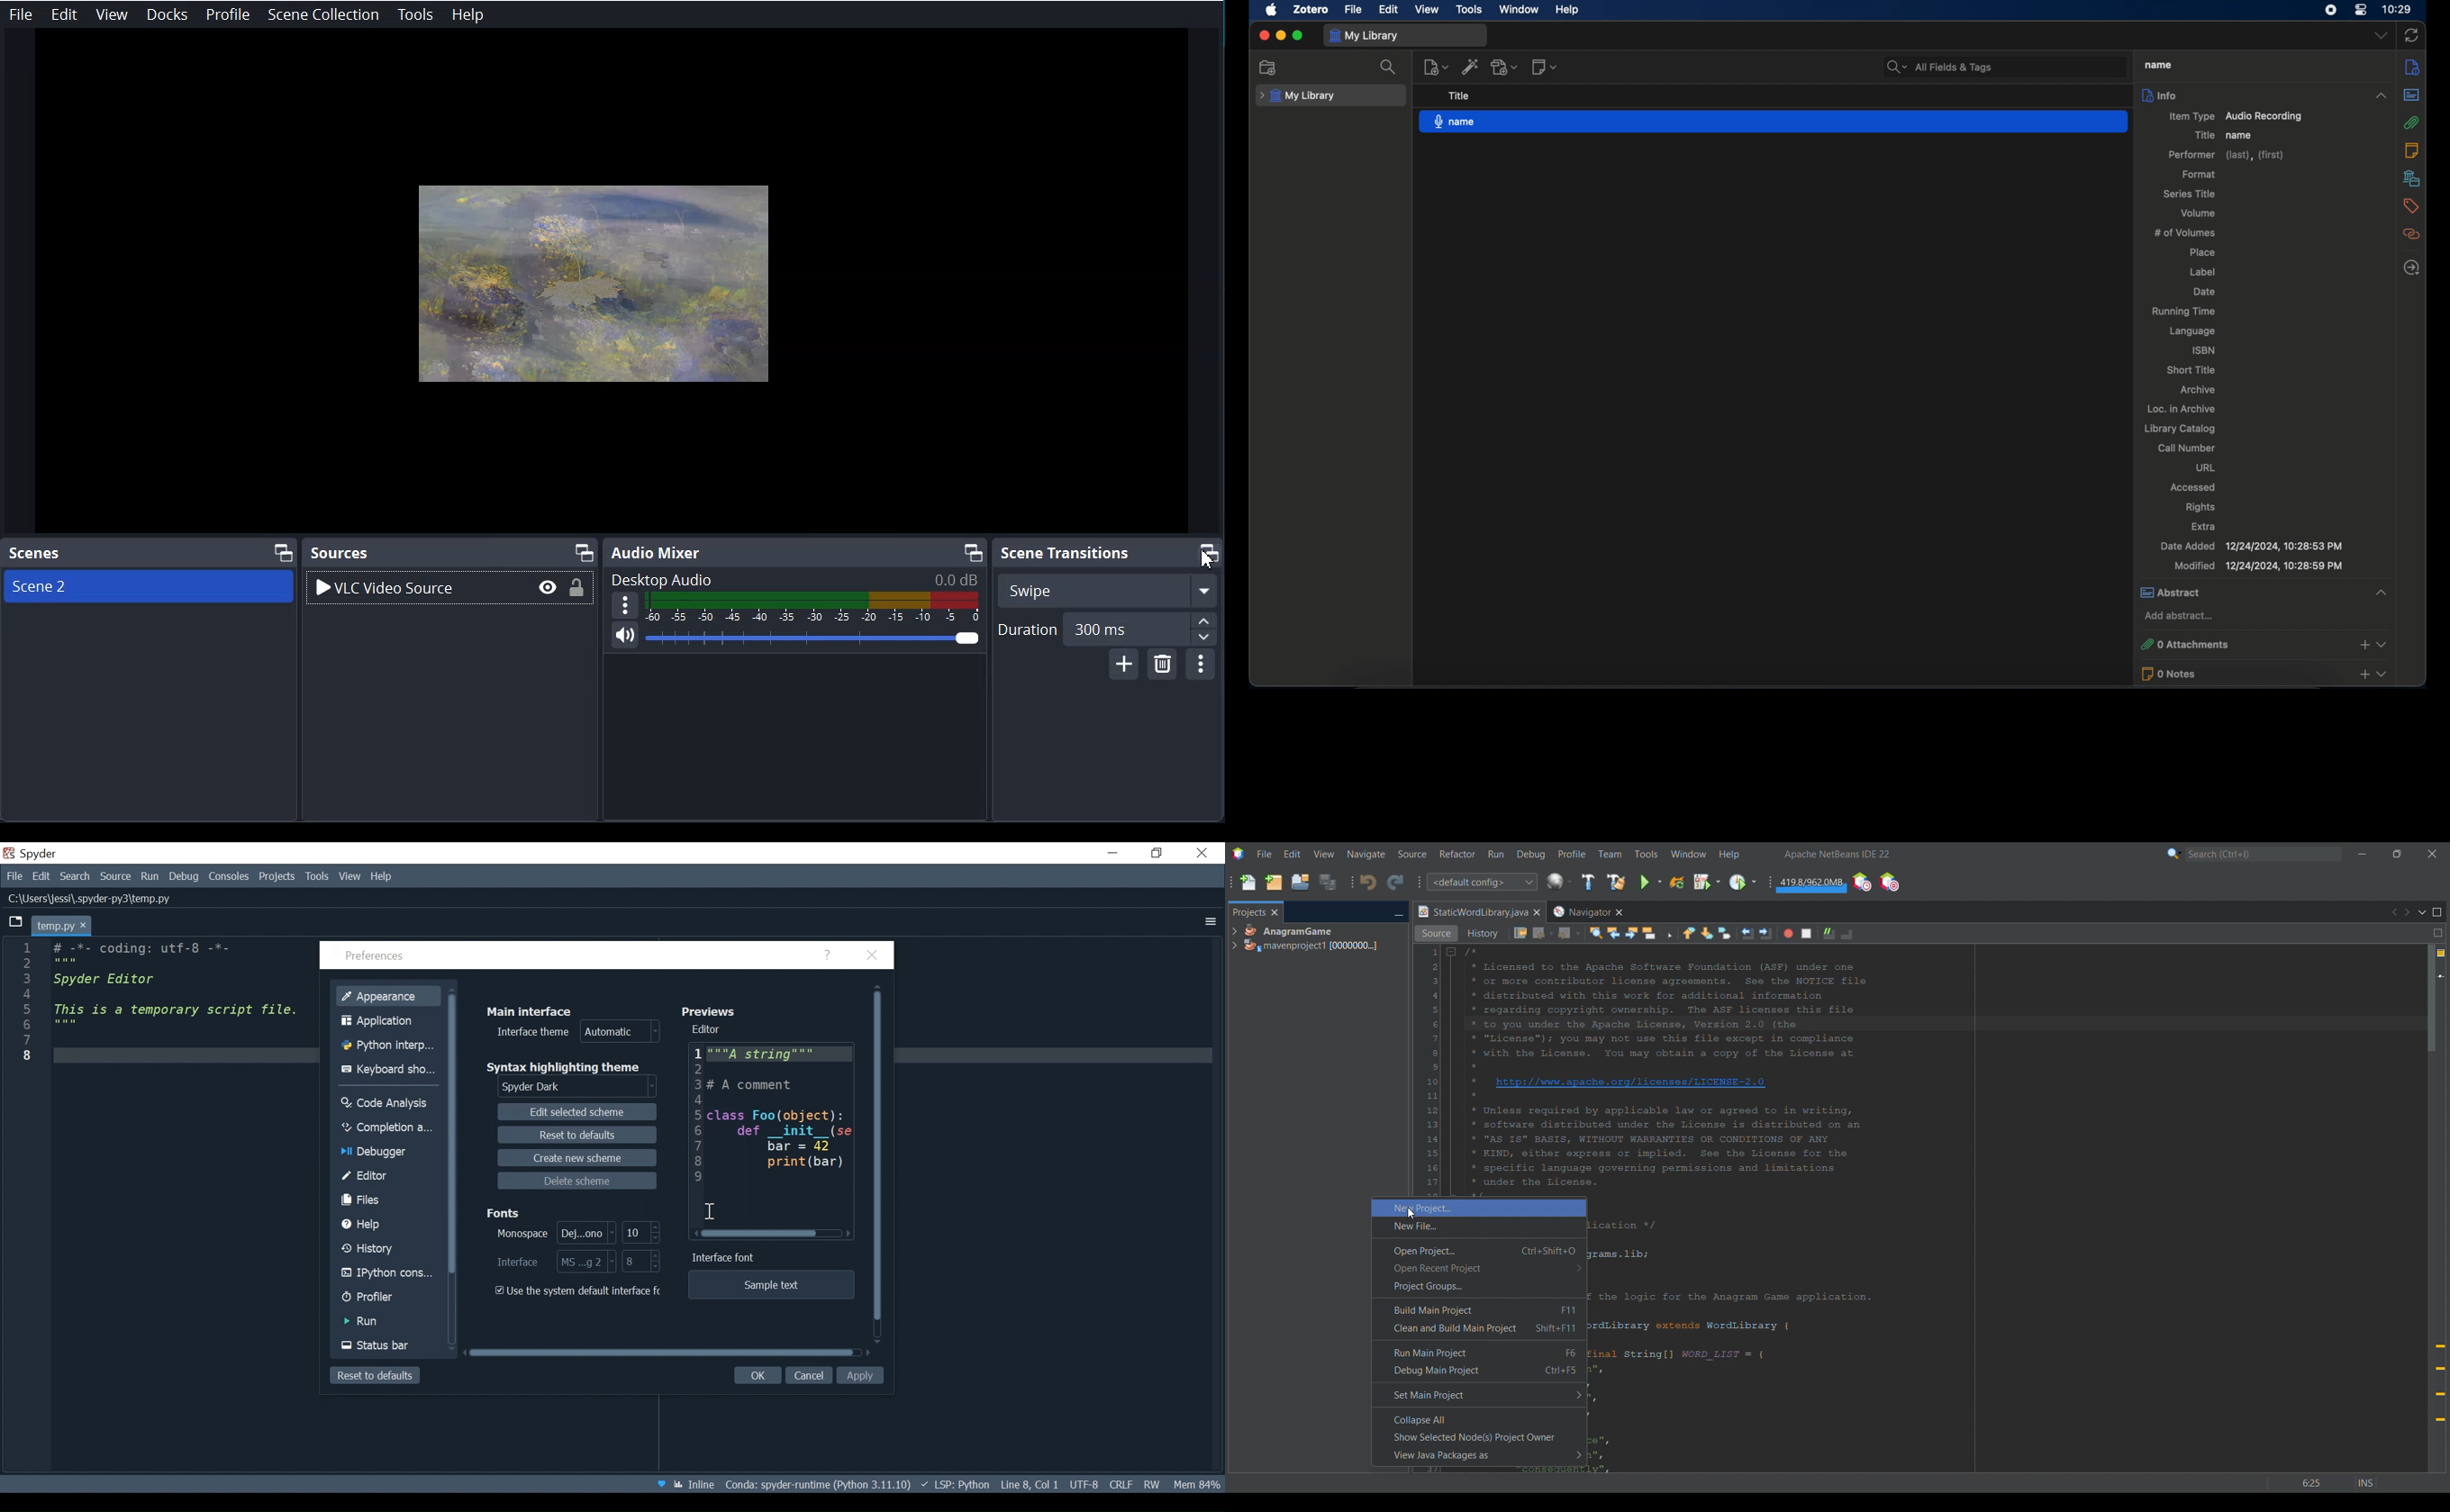 Image resolution: width=2464 pixels, height=1512 pixels. Describe the element at coordinates (576, 1157) in the screenshot. I see `Create new scheme` at that location.